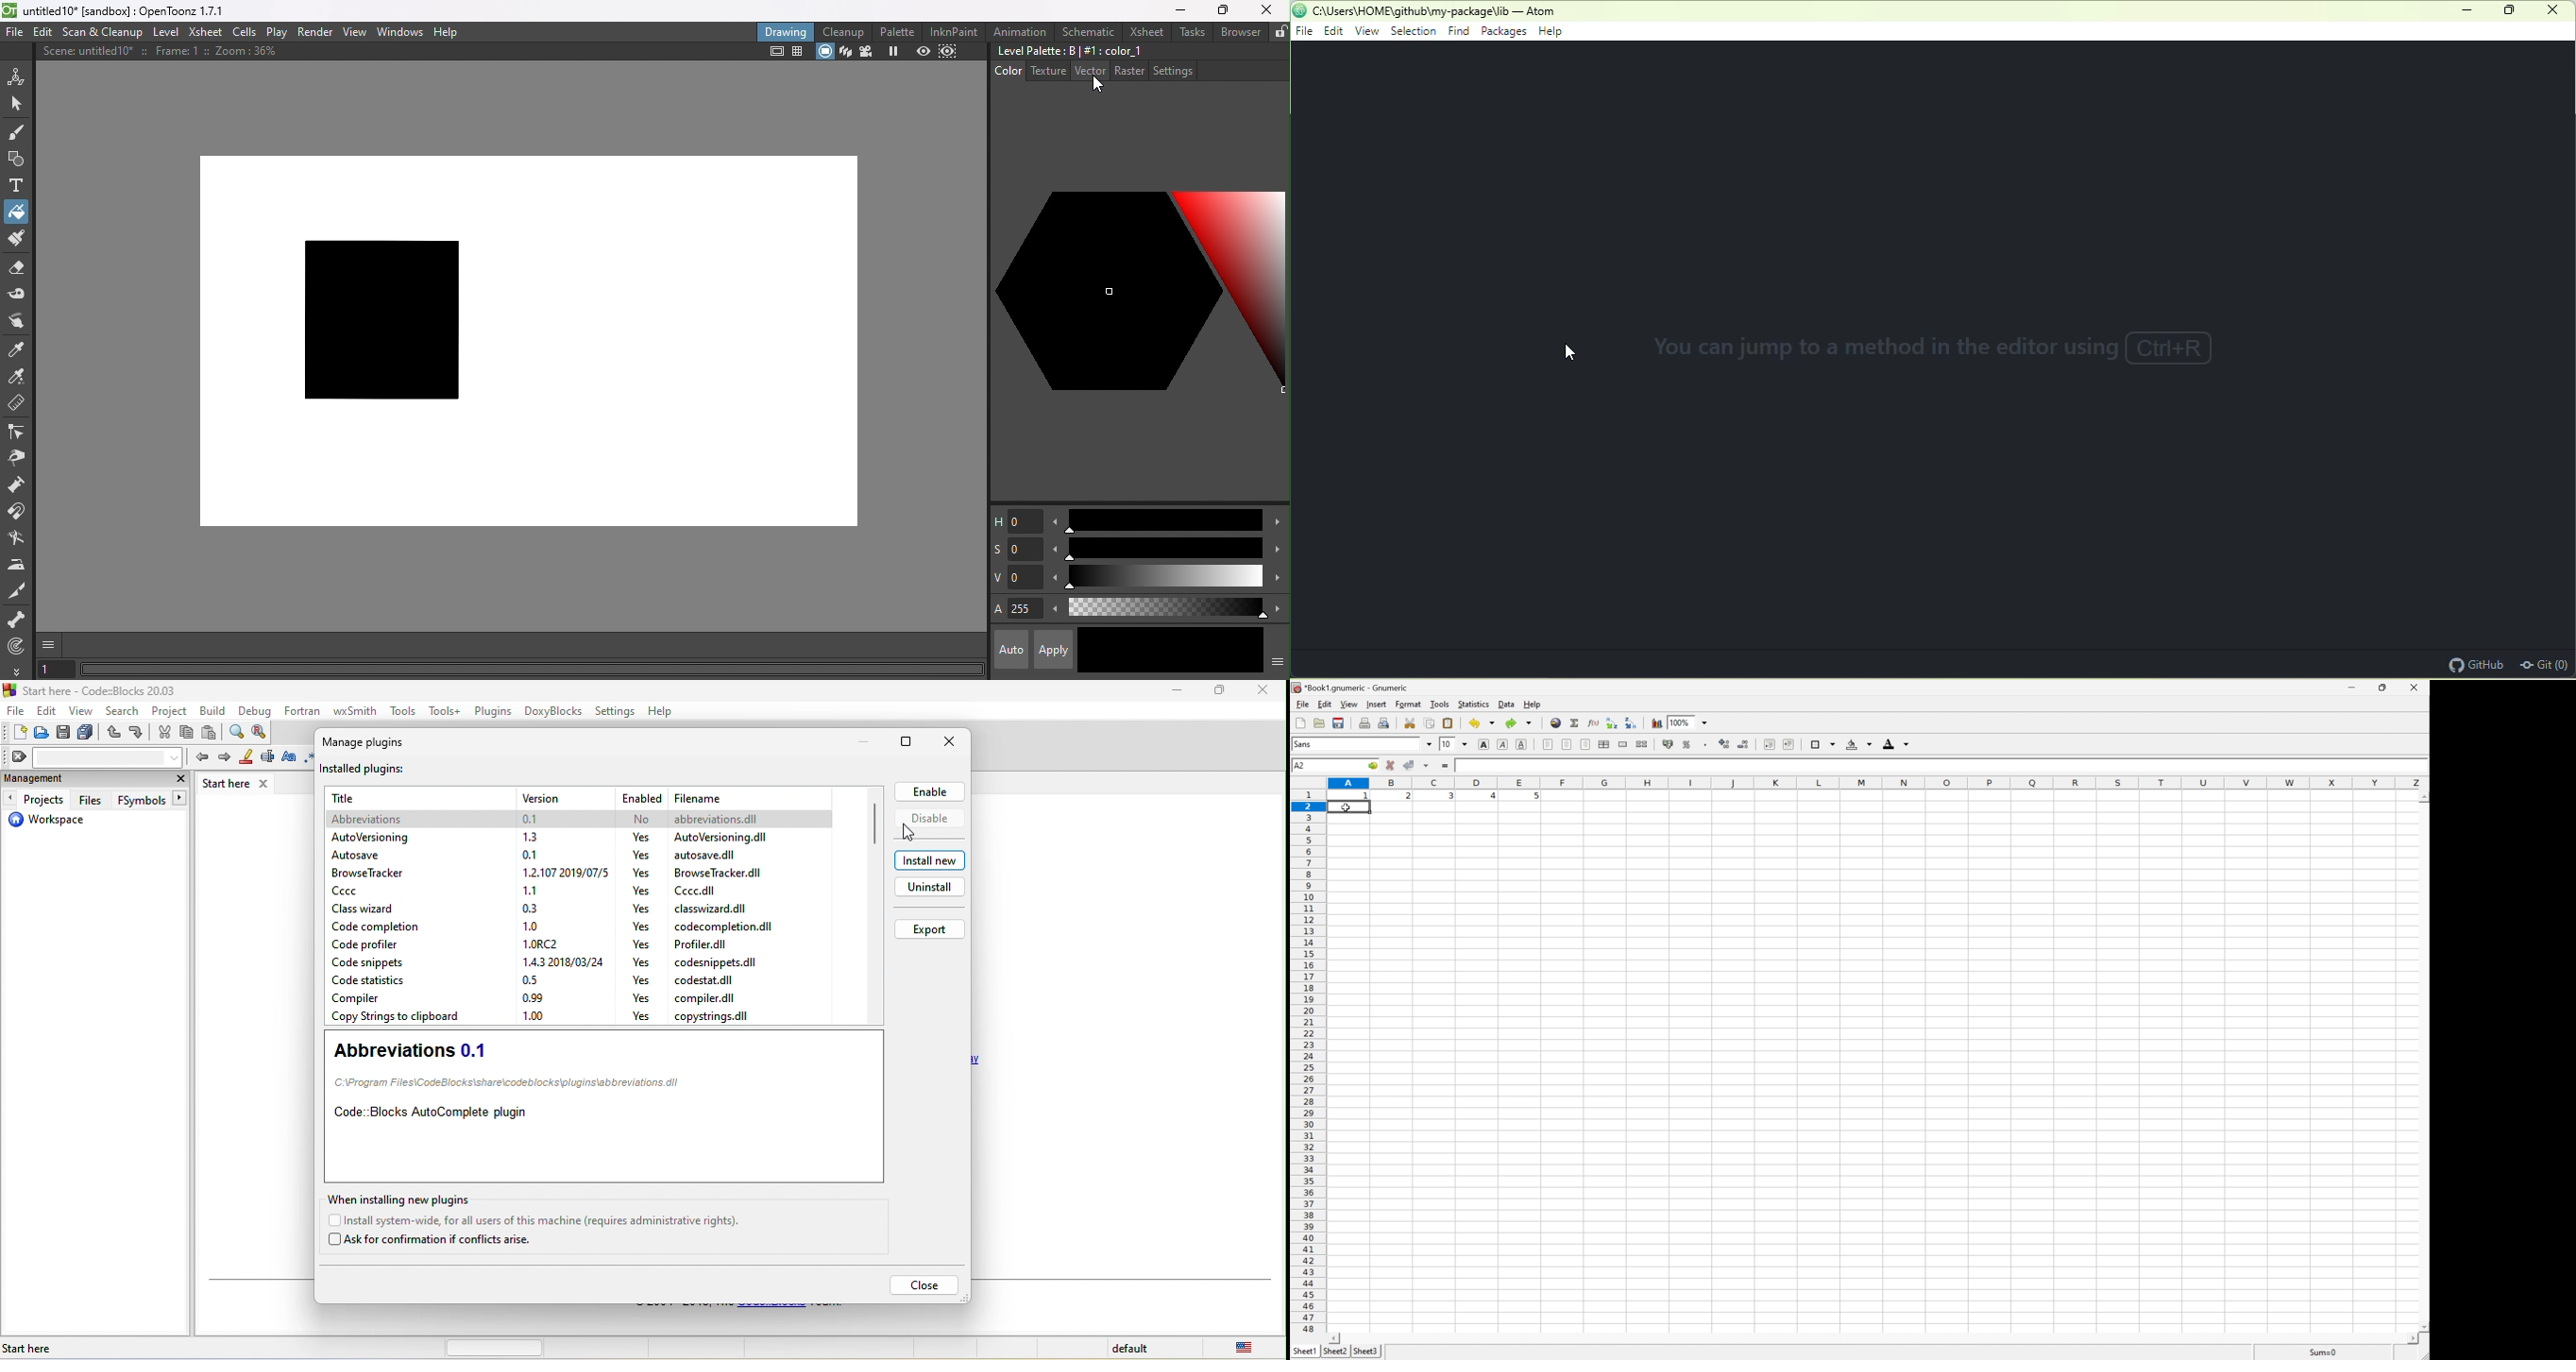 The width and height of the screenshot is (2576, 1372). Describe the element at coordinates (384, 980) in the screenshot. I see `code statistics` at that location.